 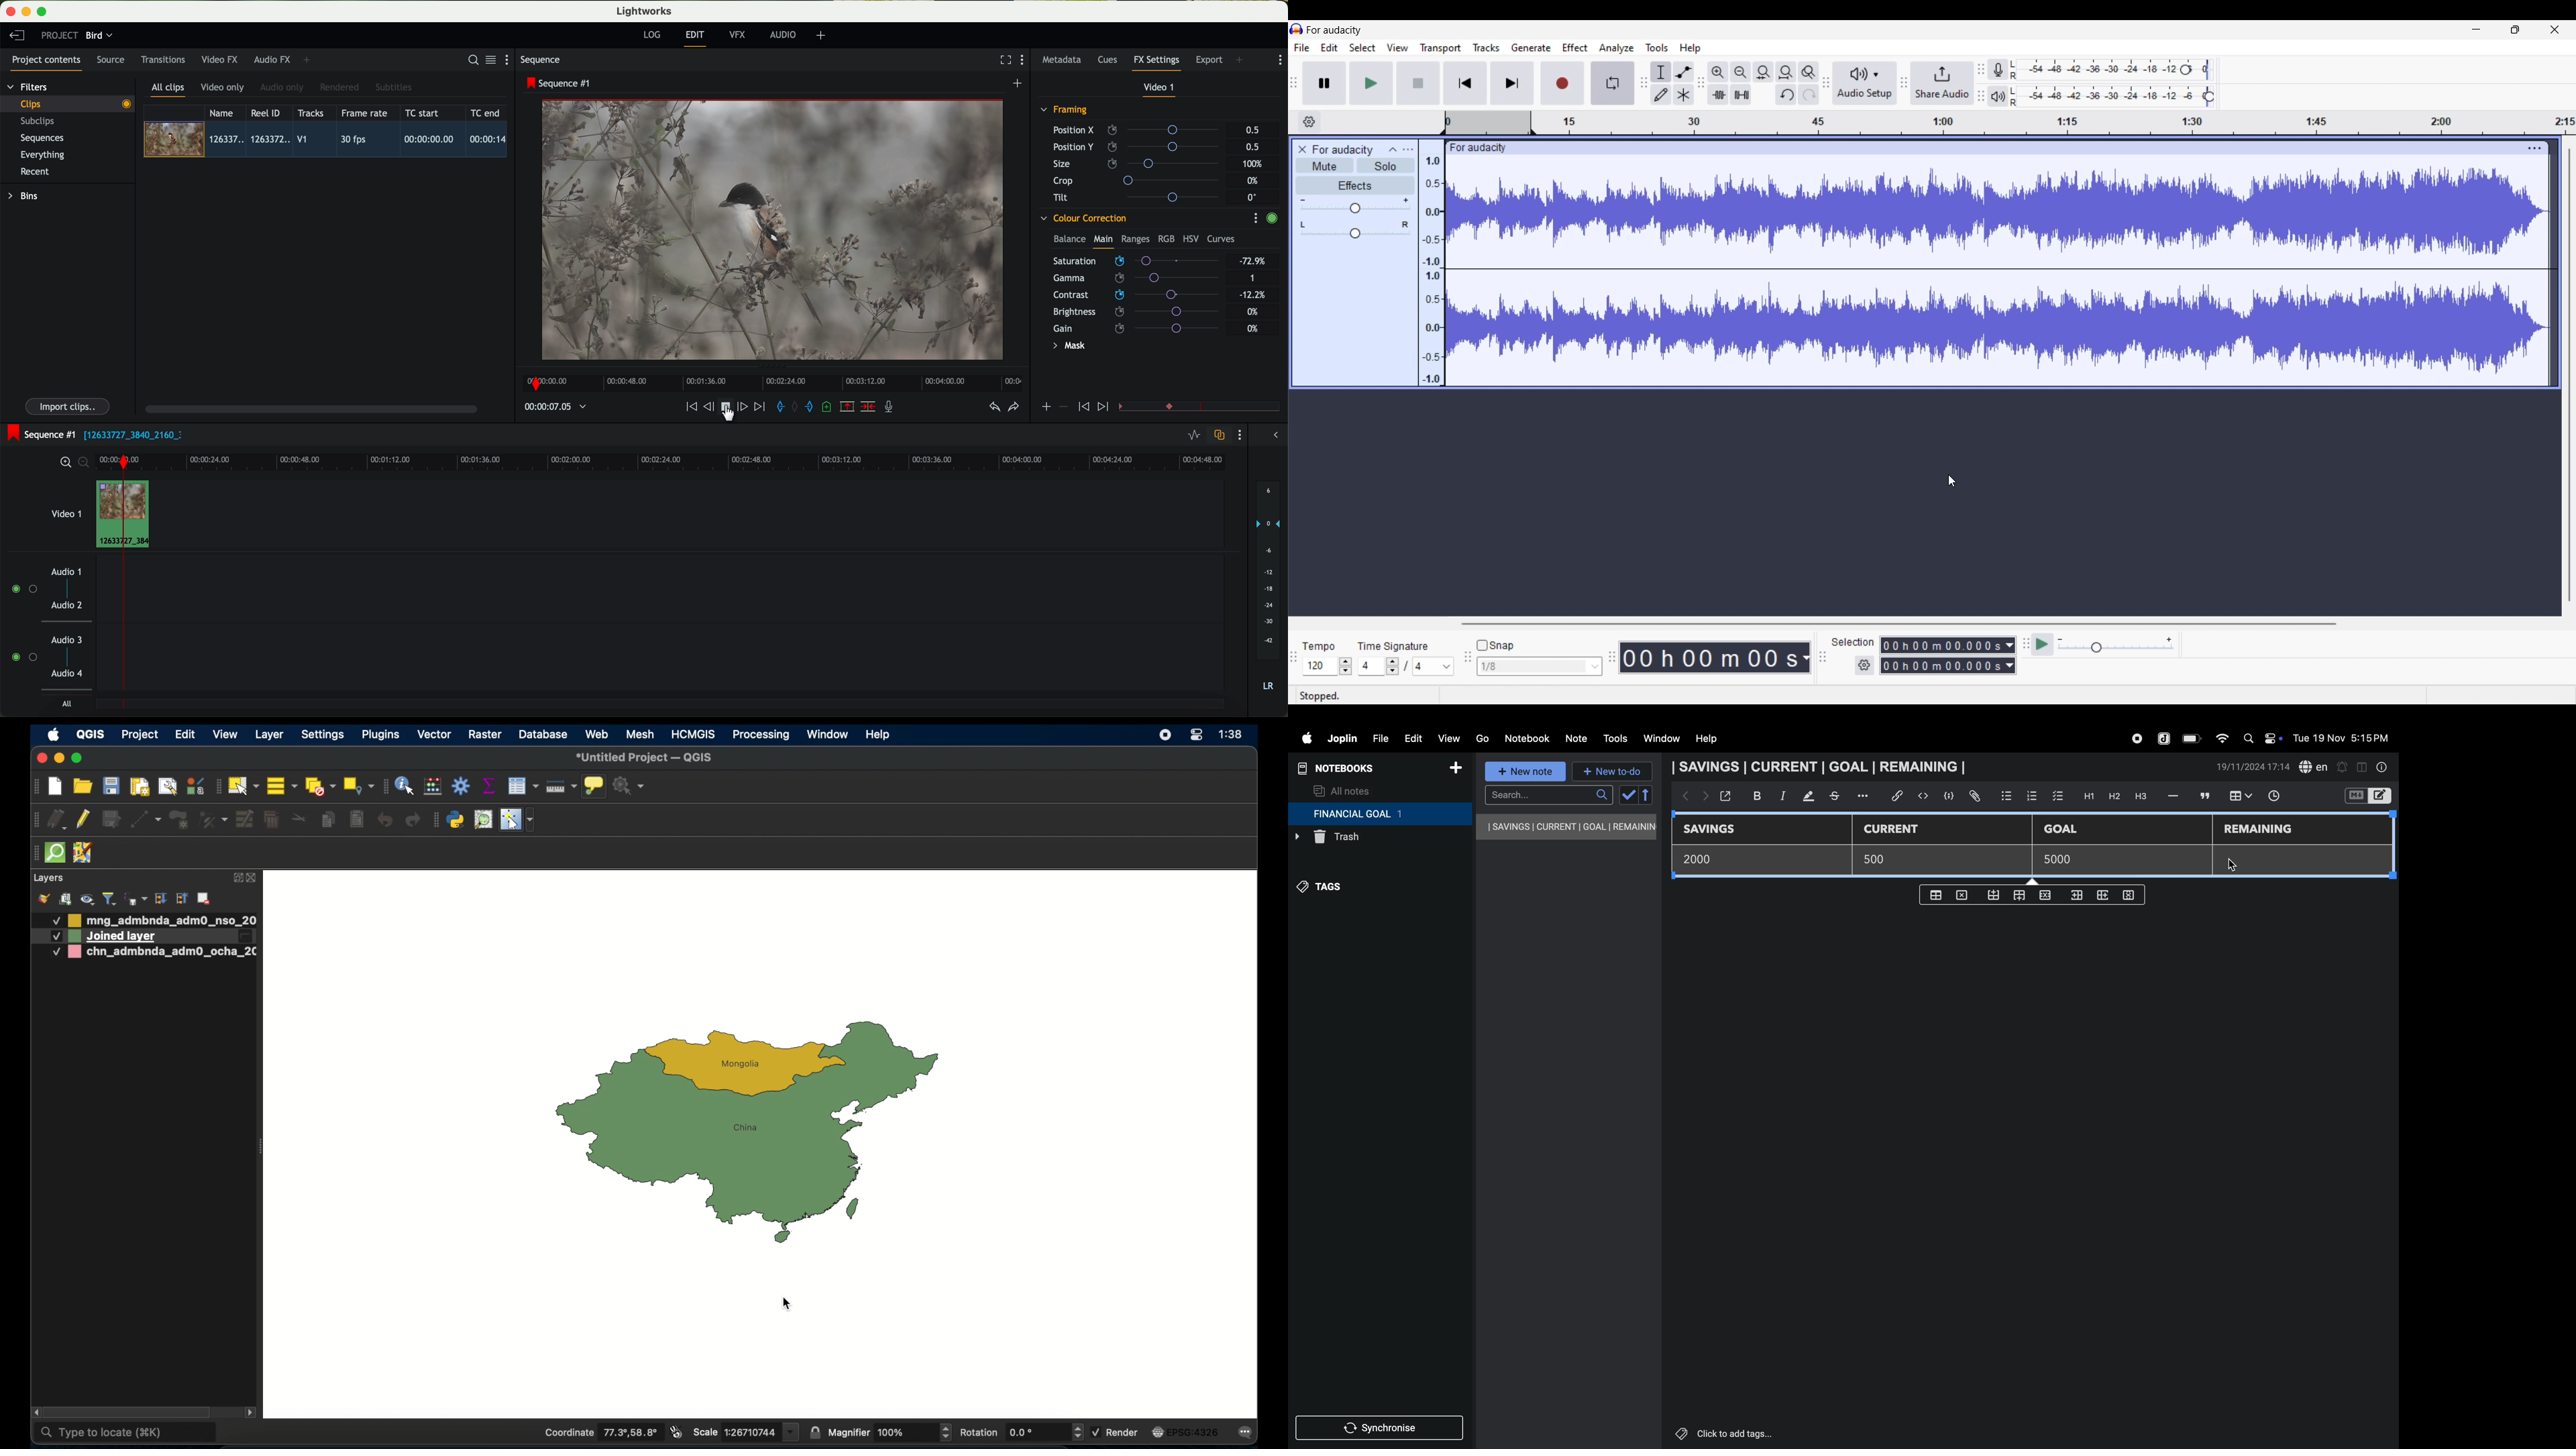 I want to click on balance, so click(x=1069, y=240).